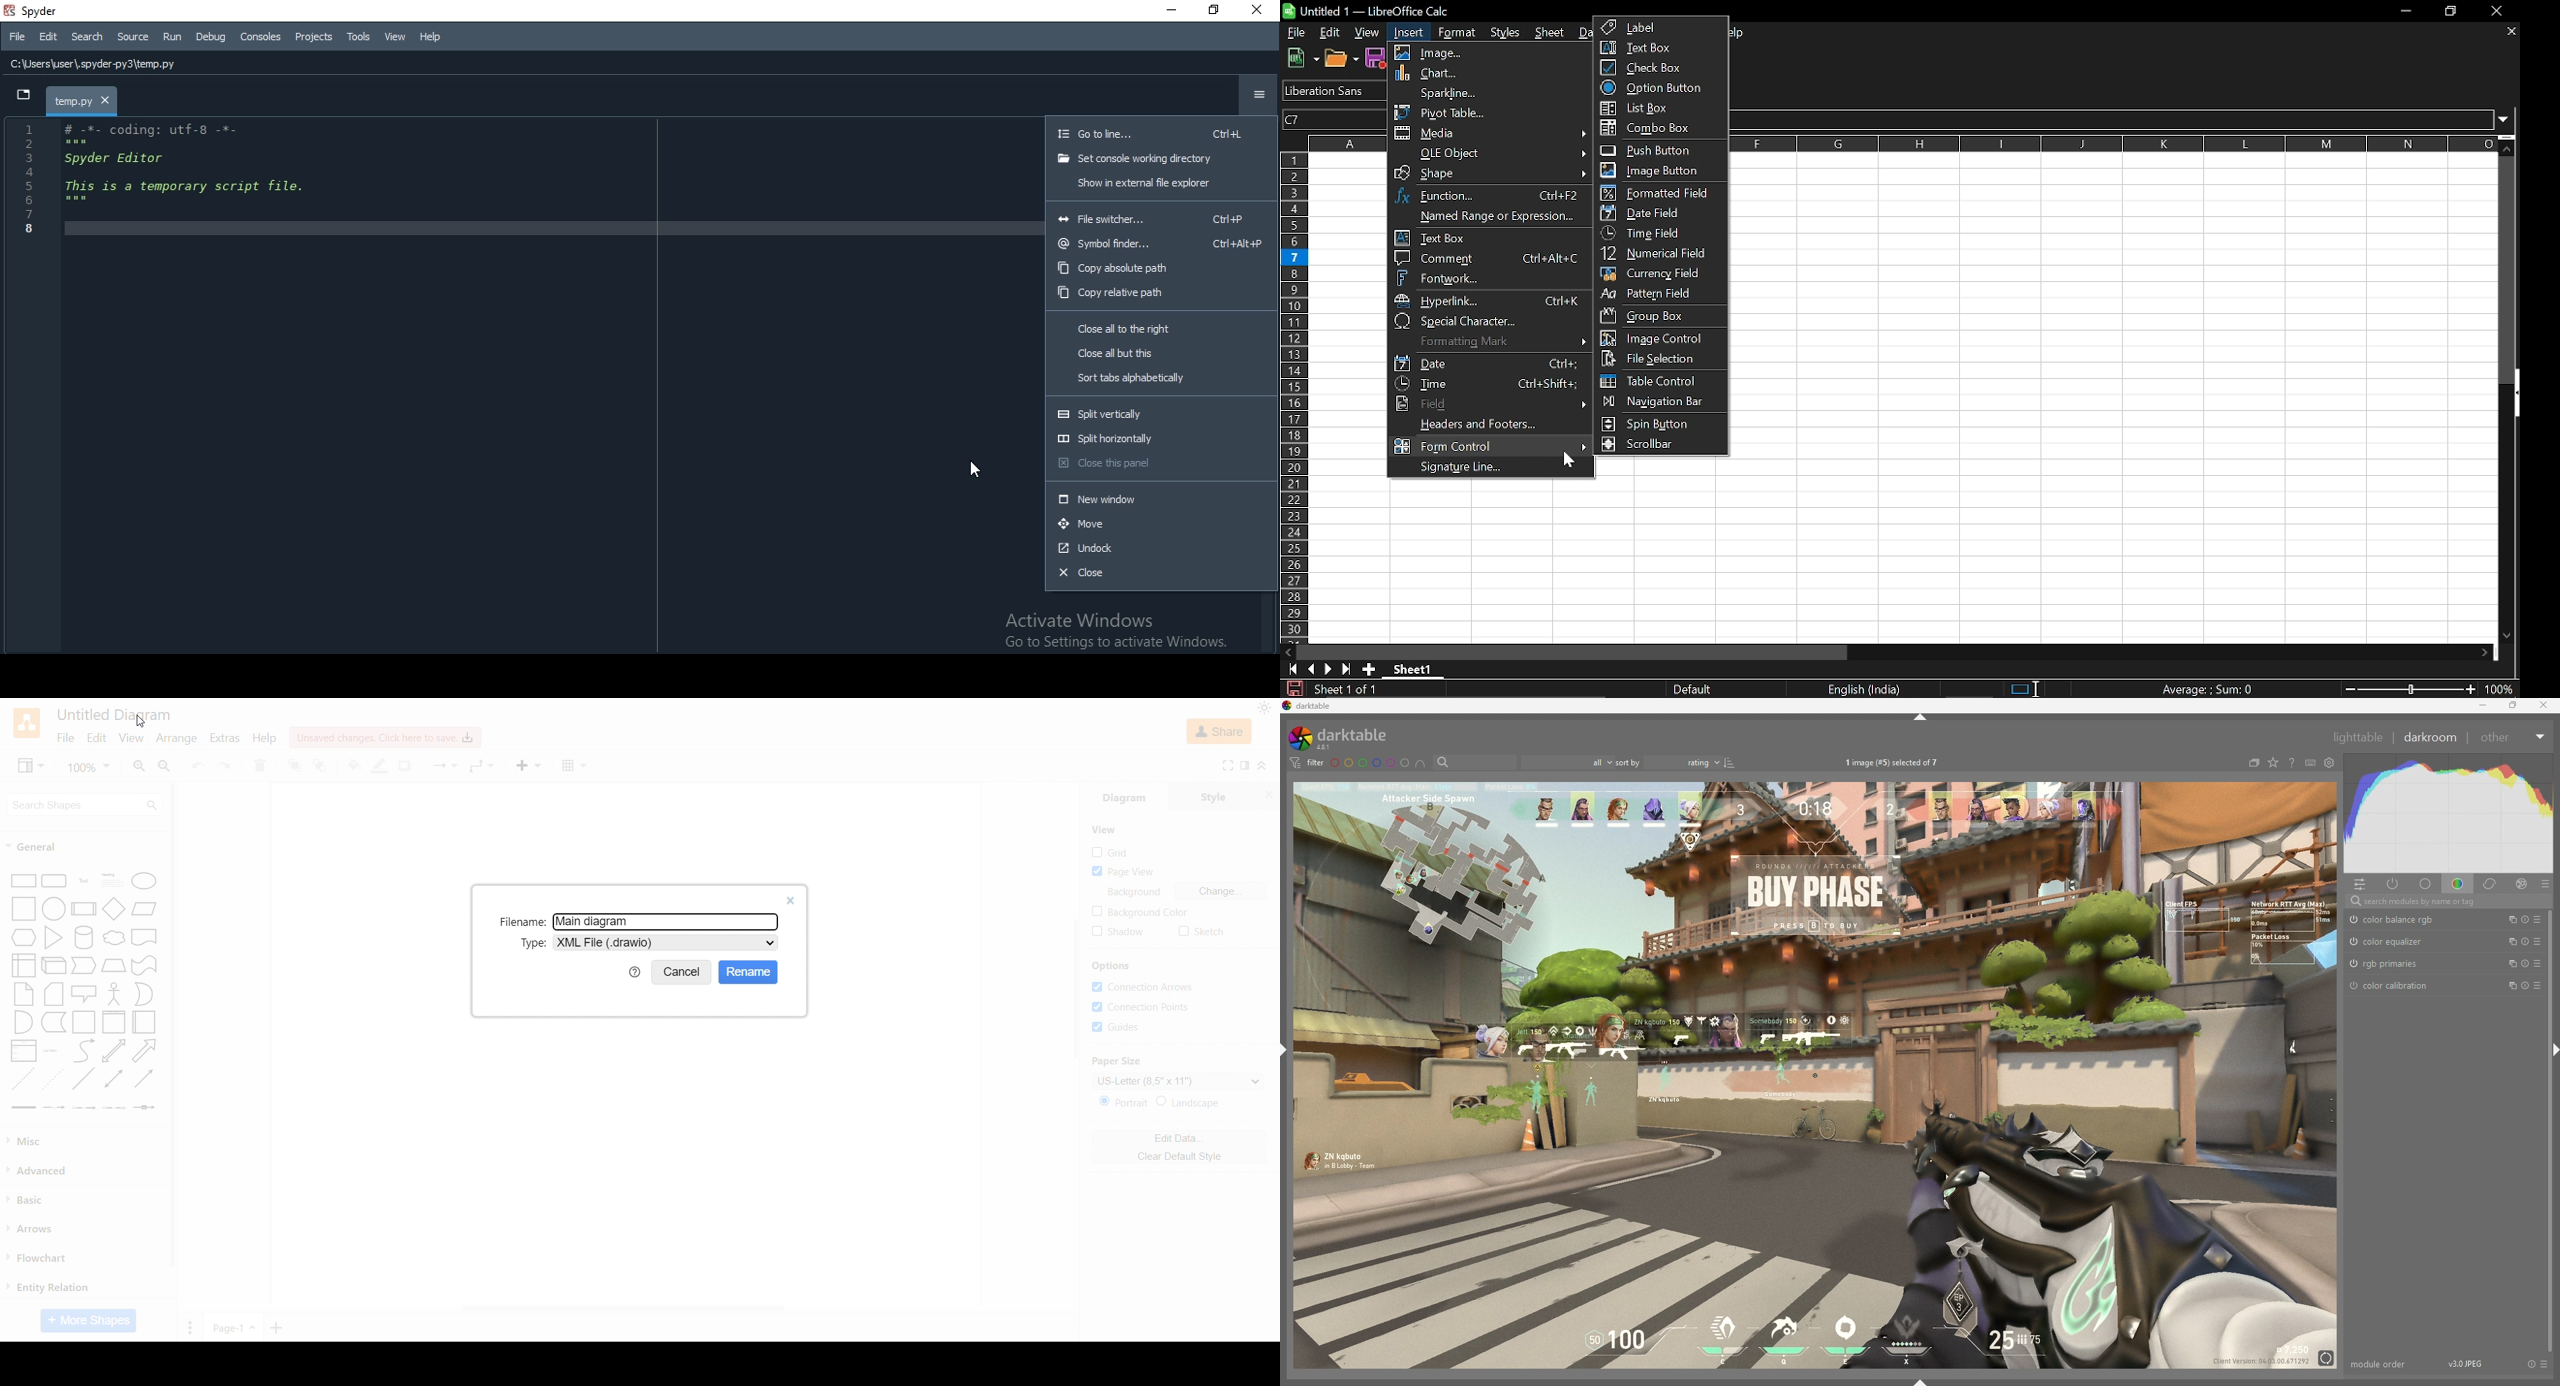  Describe the element at coordinates (1163, 183) in the screenshot. I see `show in external file explorer` at that location.